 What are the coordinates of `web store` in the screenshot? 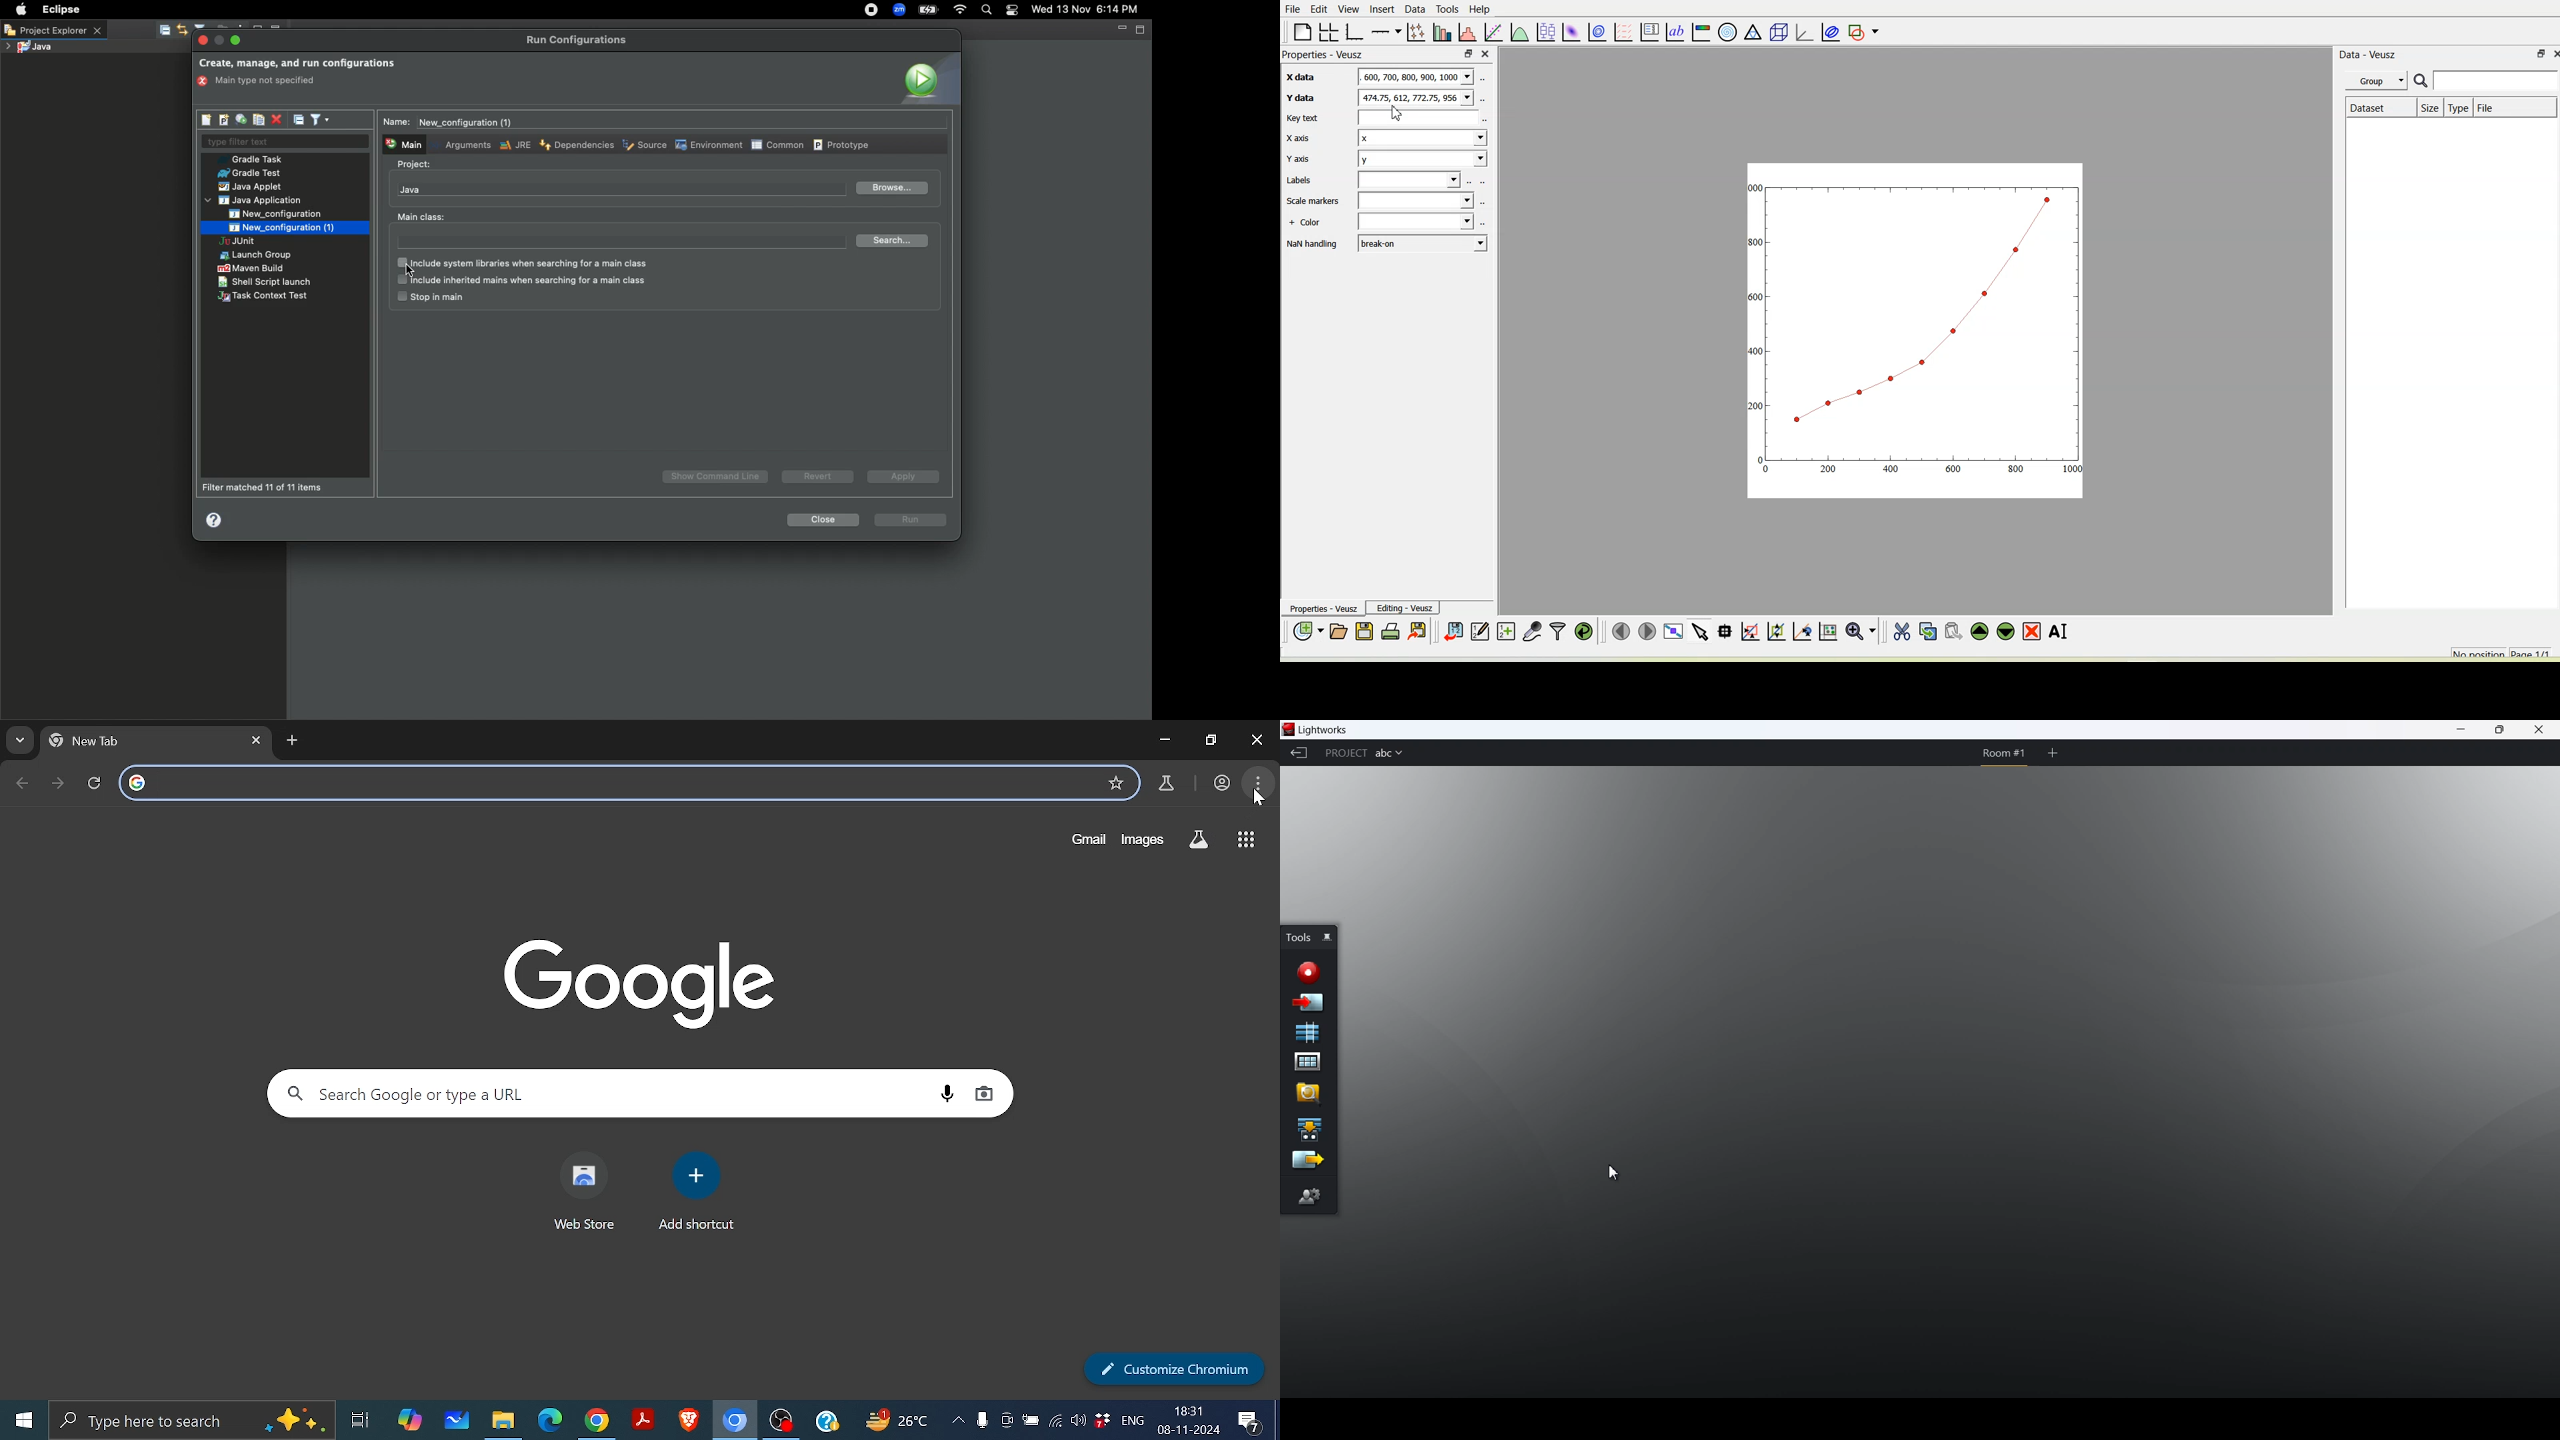 It's located at (584, 1174).